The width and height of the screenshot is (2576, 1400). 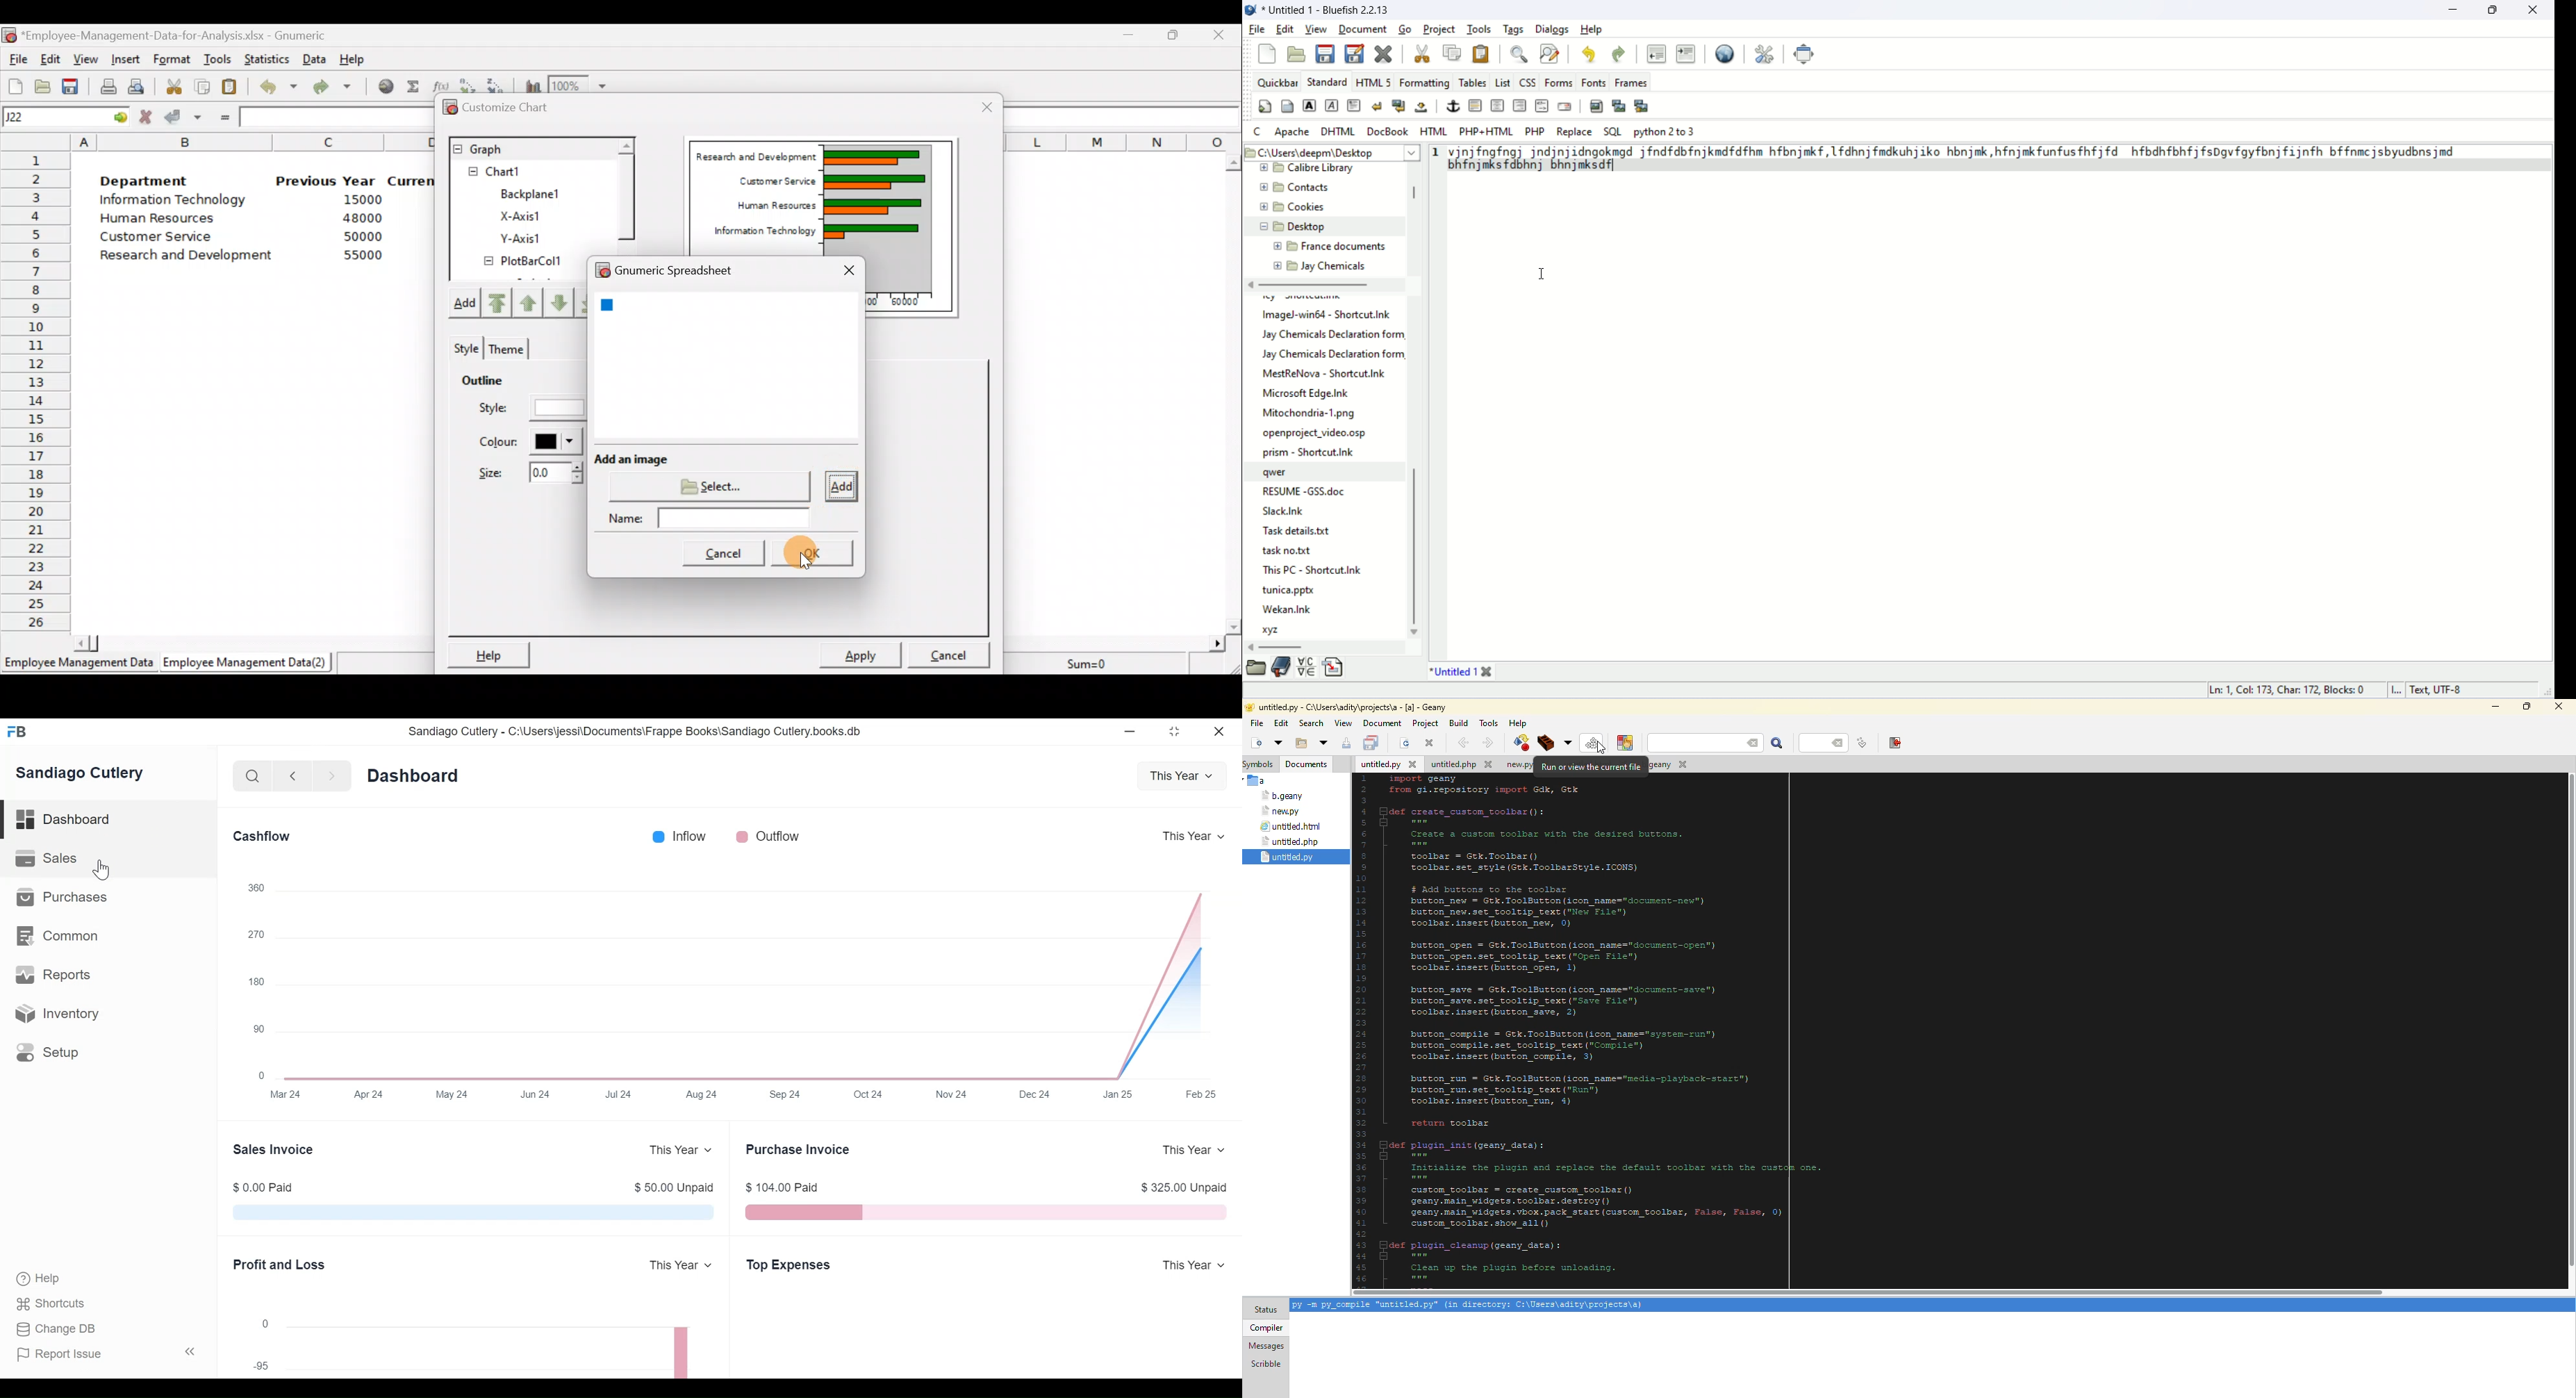 What do you see at coordinates (1267, 53) in the screenshot?
I see `new` at bounding box center [1267, 53].